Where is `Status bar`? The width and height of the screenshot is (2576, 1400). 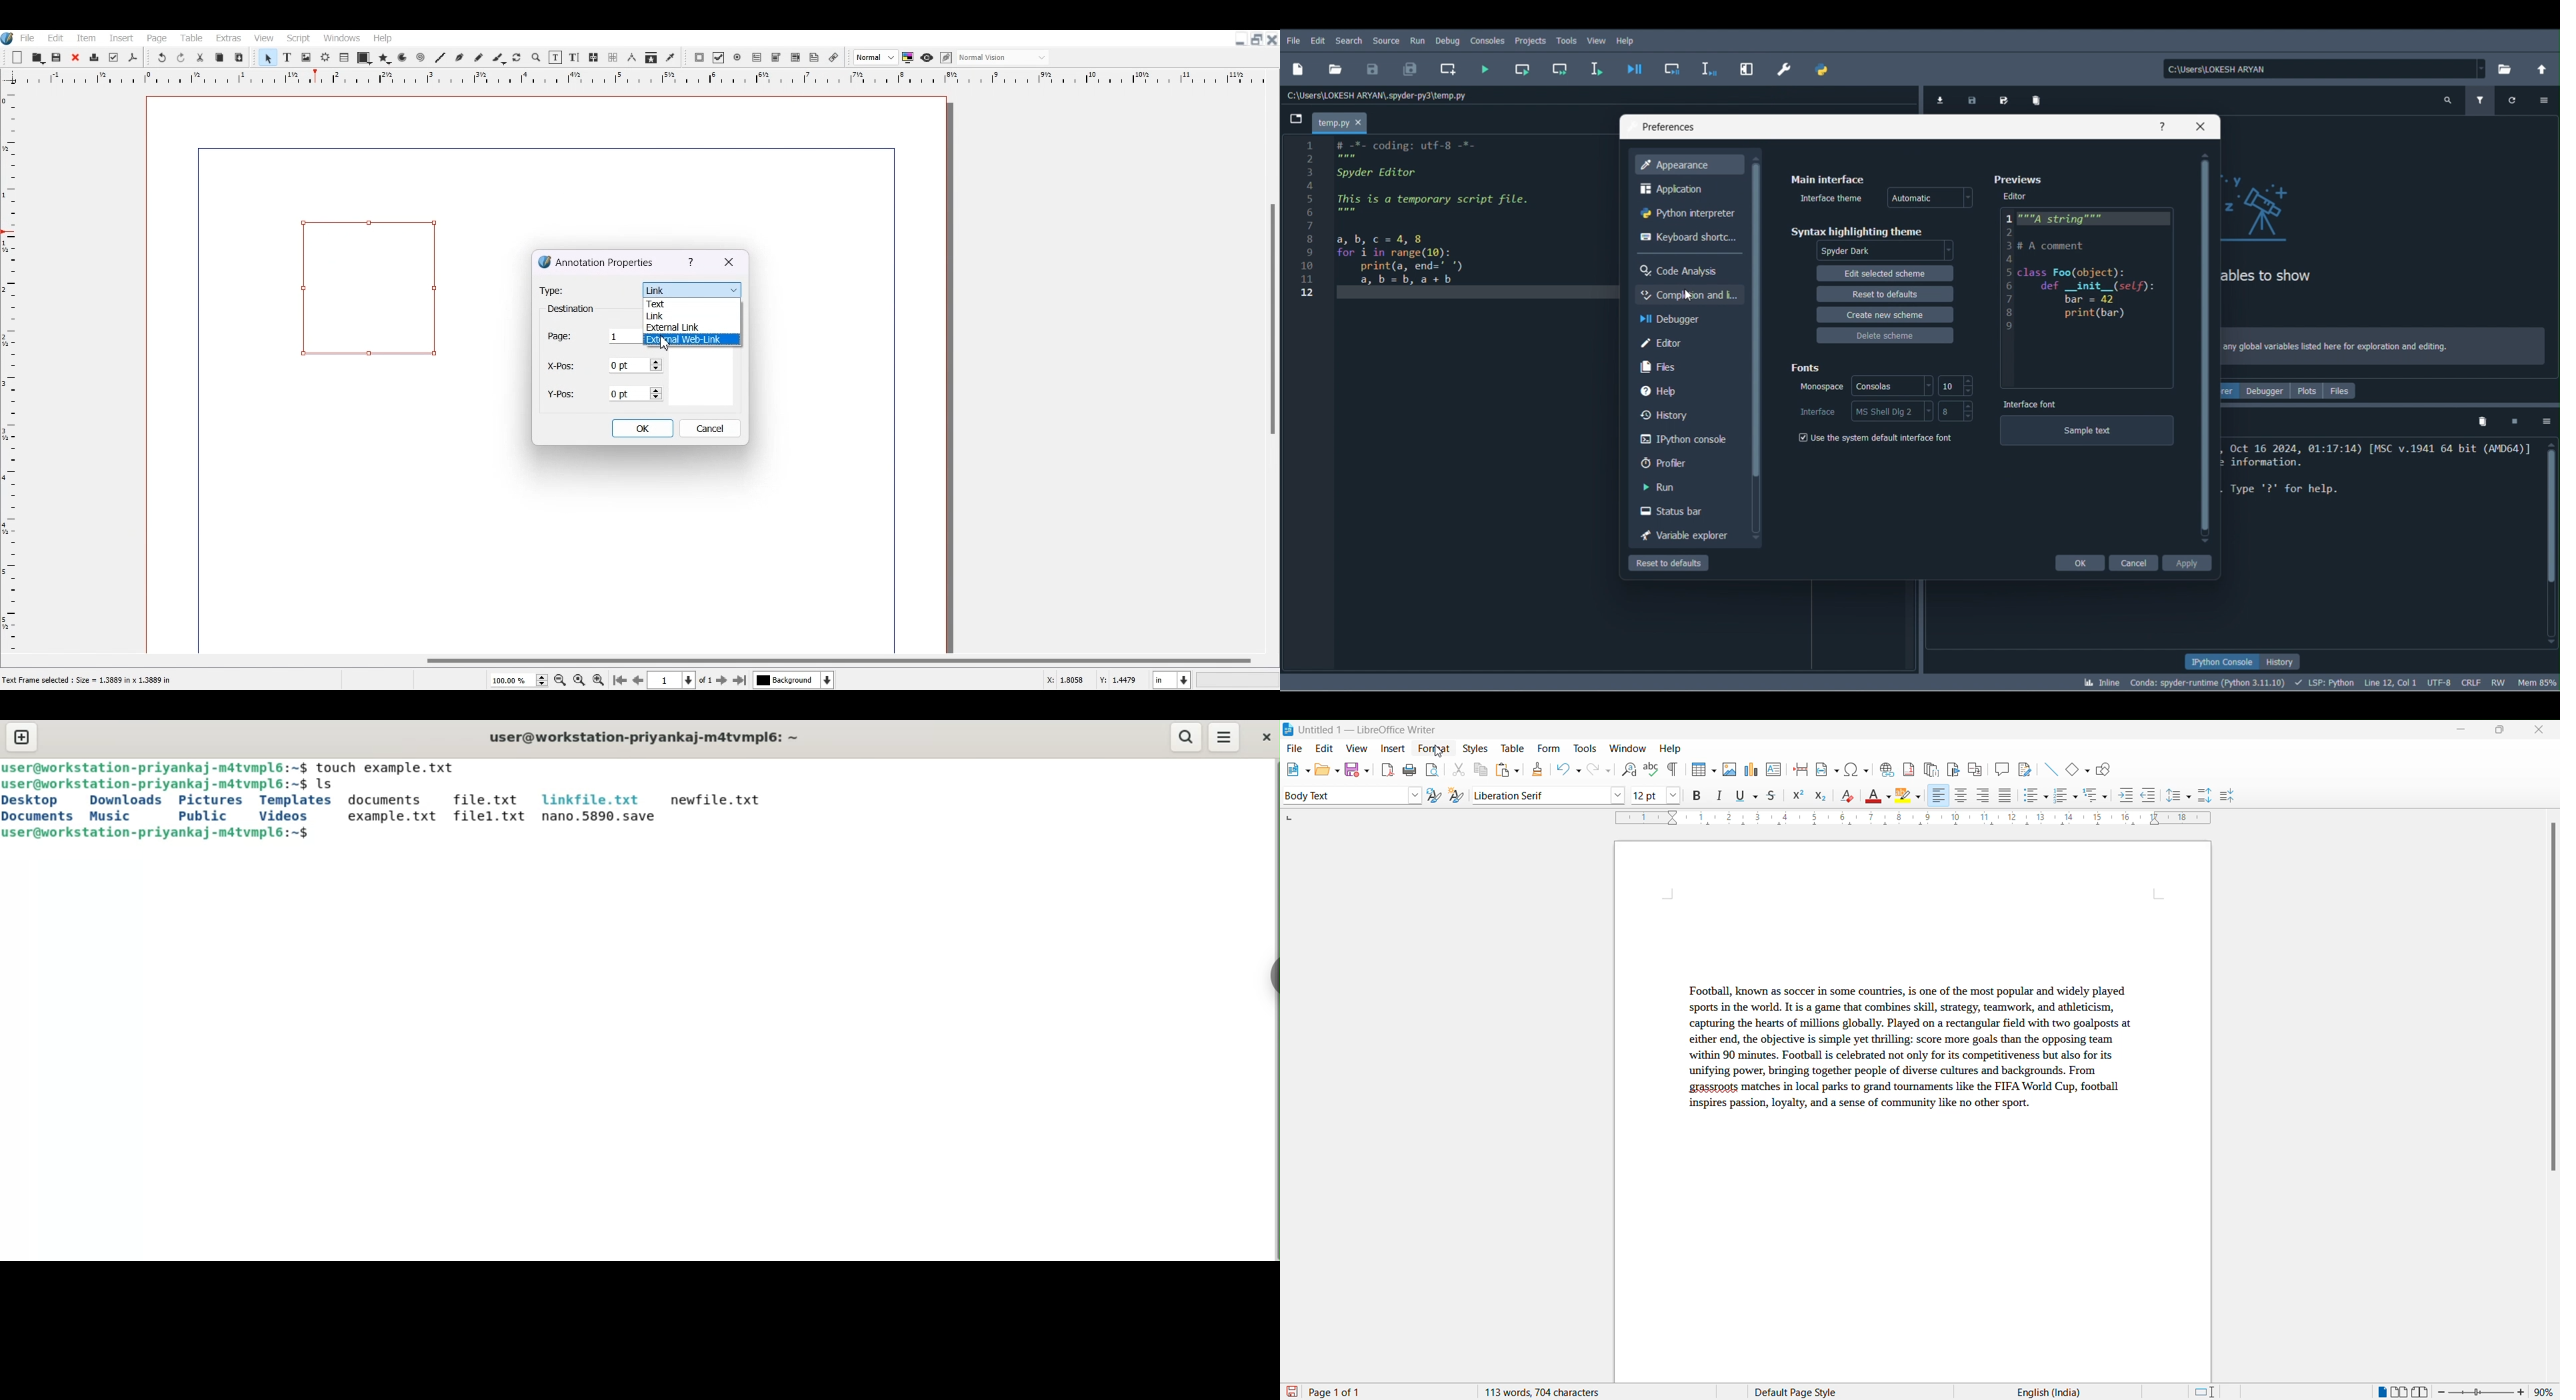
Status bar is located at coordinates (1673, 512).